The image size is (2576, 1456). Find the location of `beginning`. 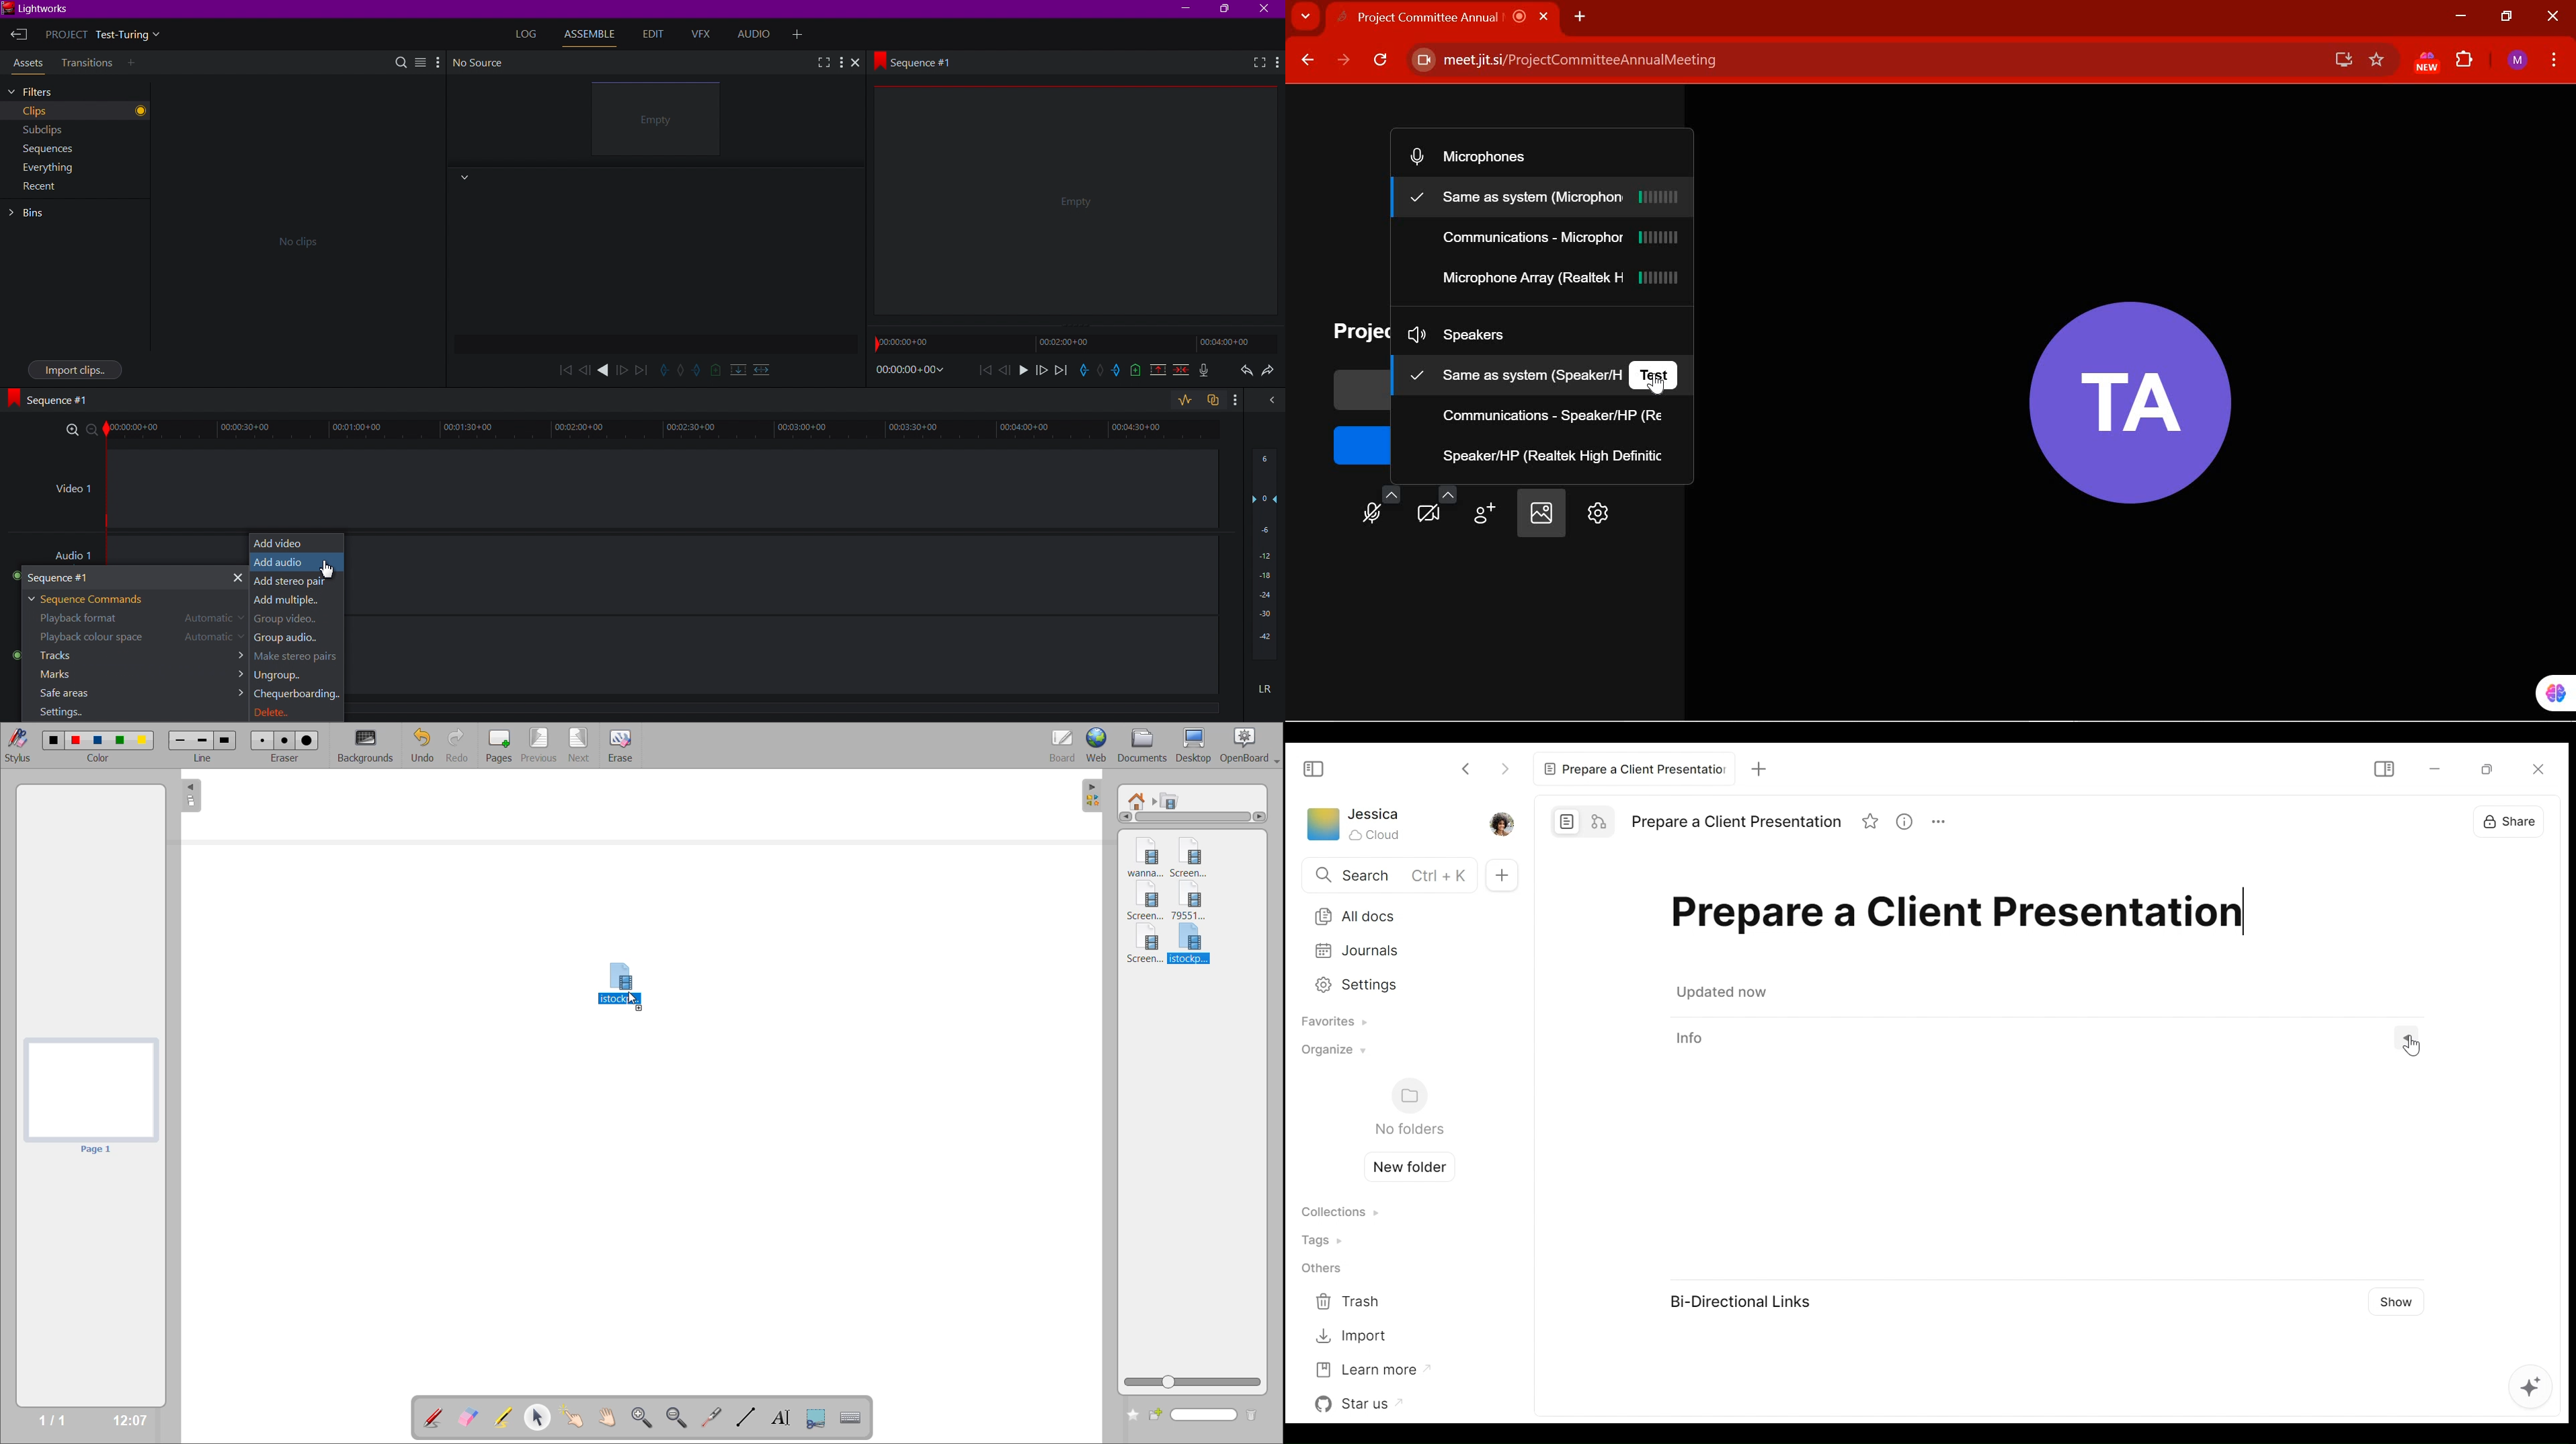

beginning is located at coordinates (985, 371).